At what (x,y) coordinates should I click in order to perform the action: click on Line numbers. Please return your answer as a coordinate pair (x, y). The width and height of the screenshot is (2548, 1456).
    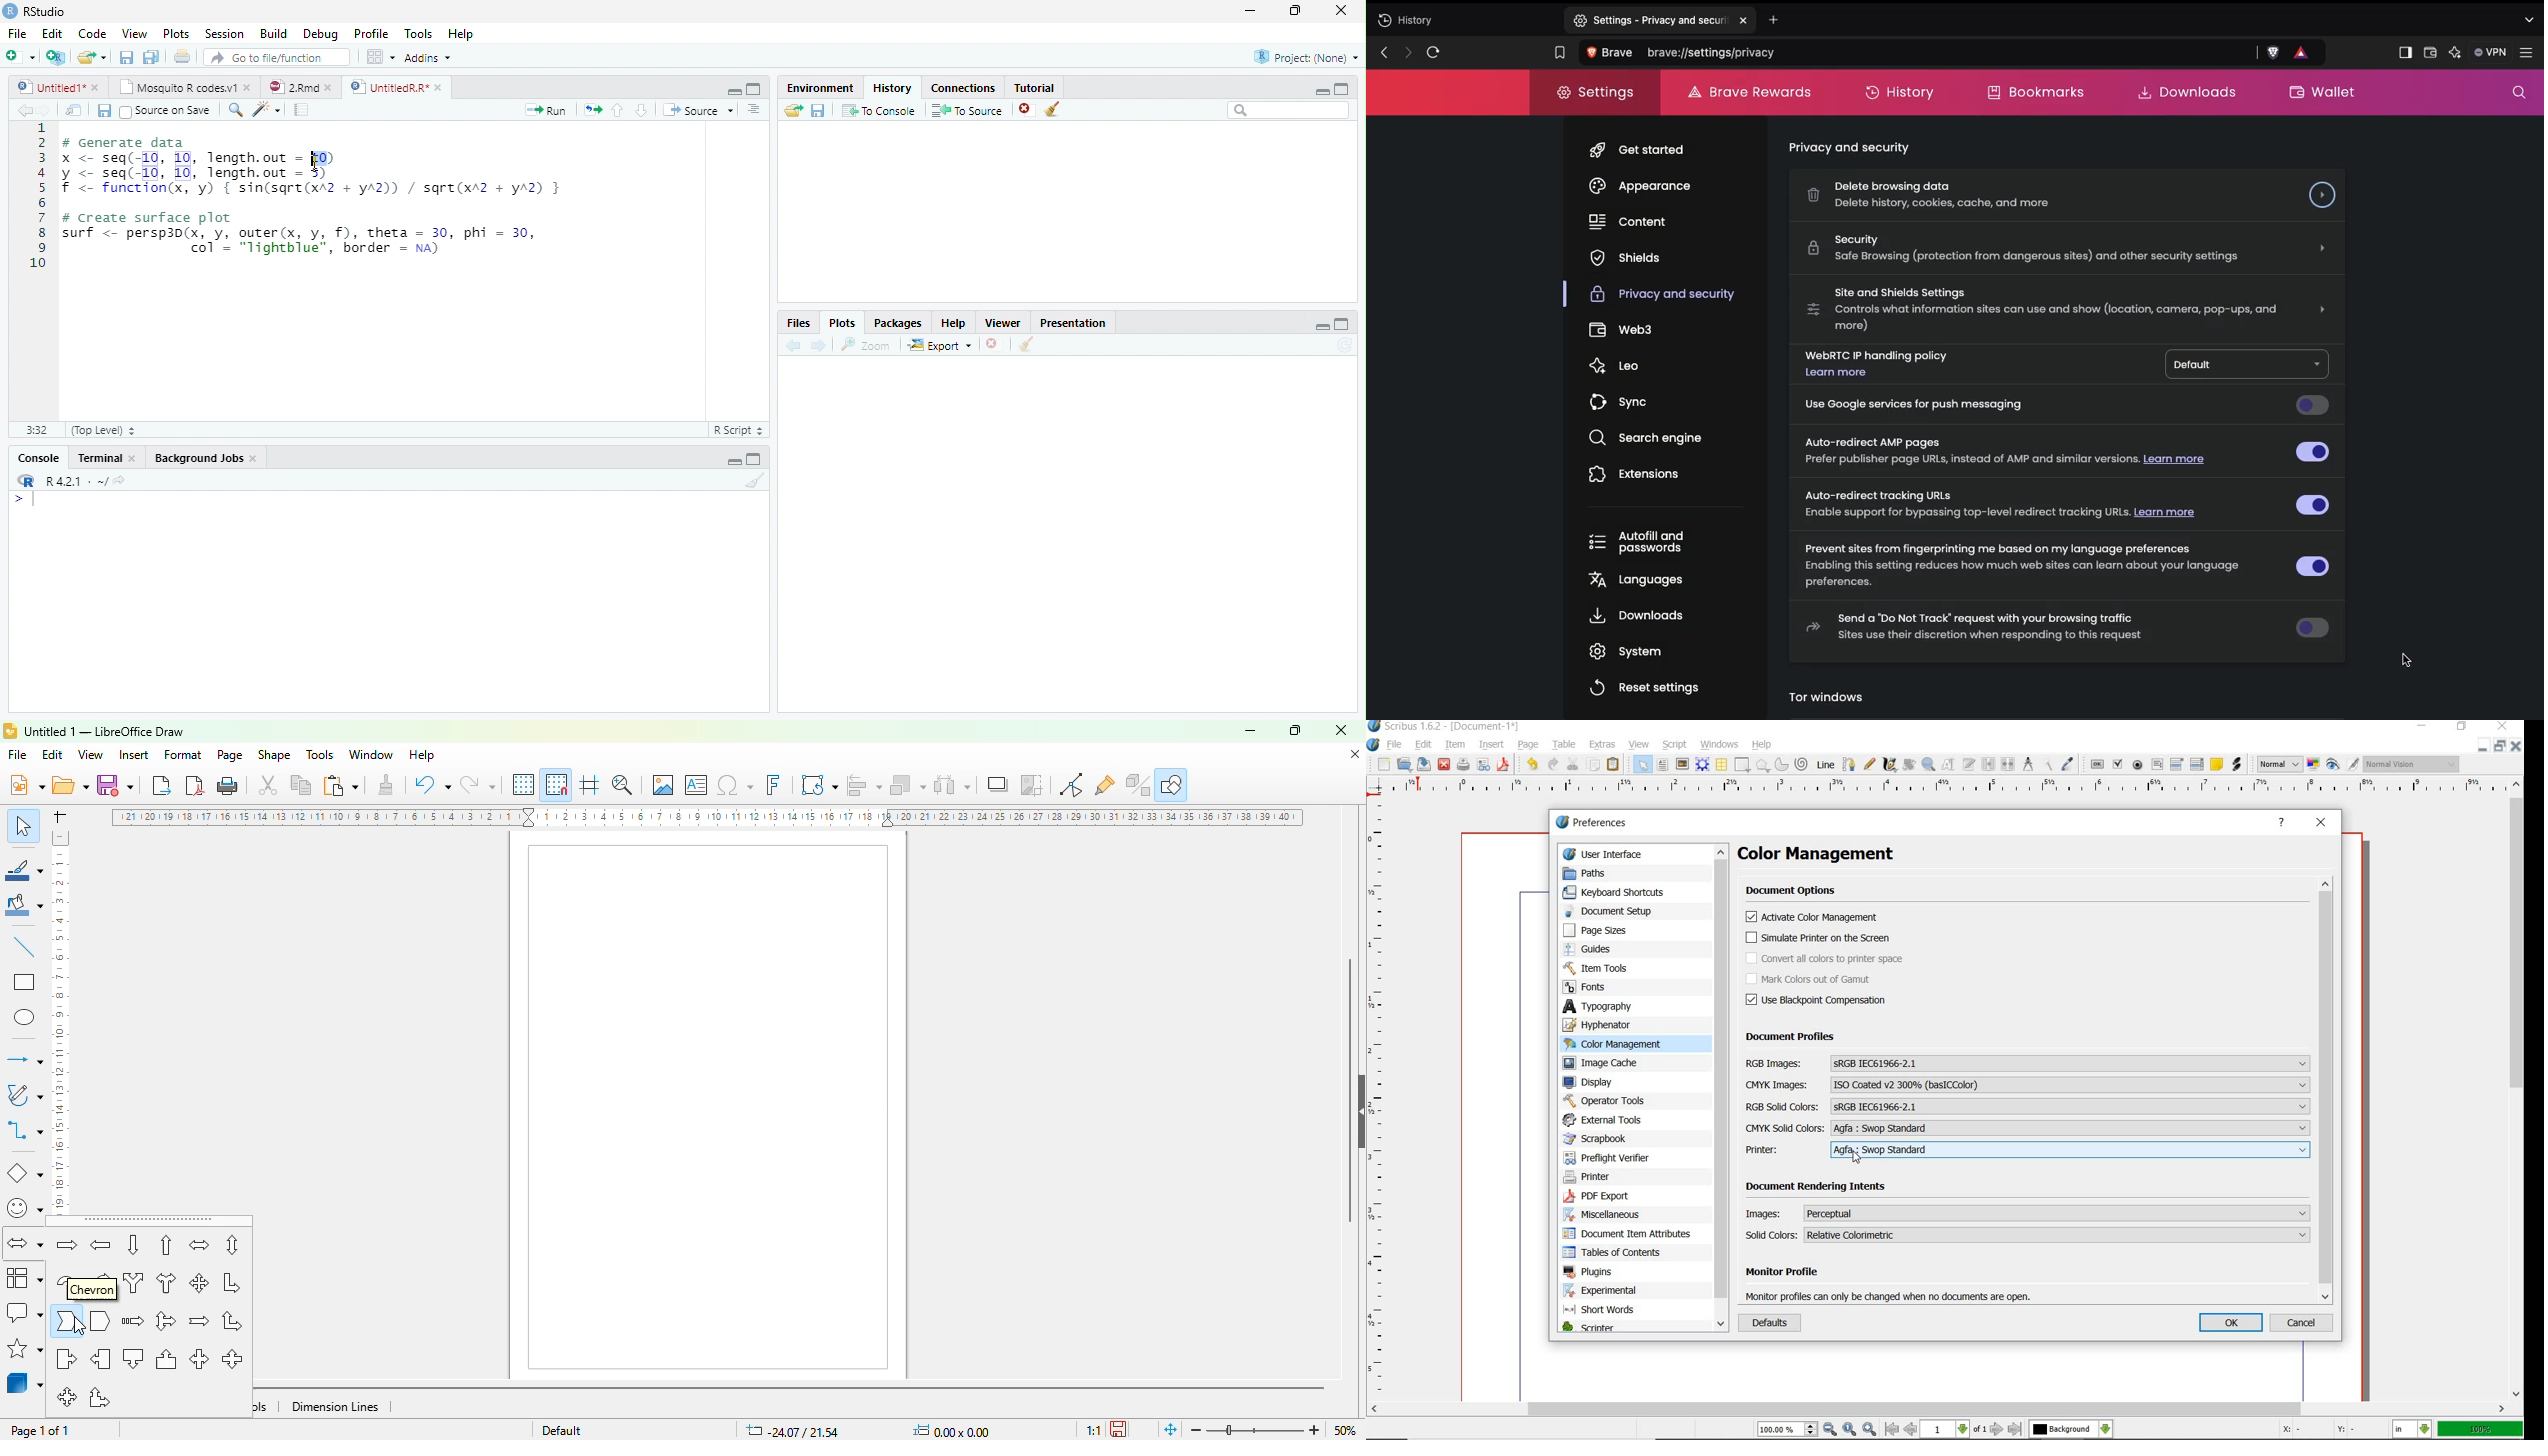
    Looking at the image, I should click on (39, 197).